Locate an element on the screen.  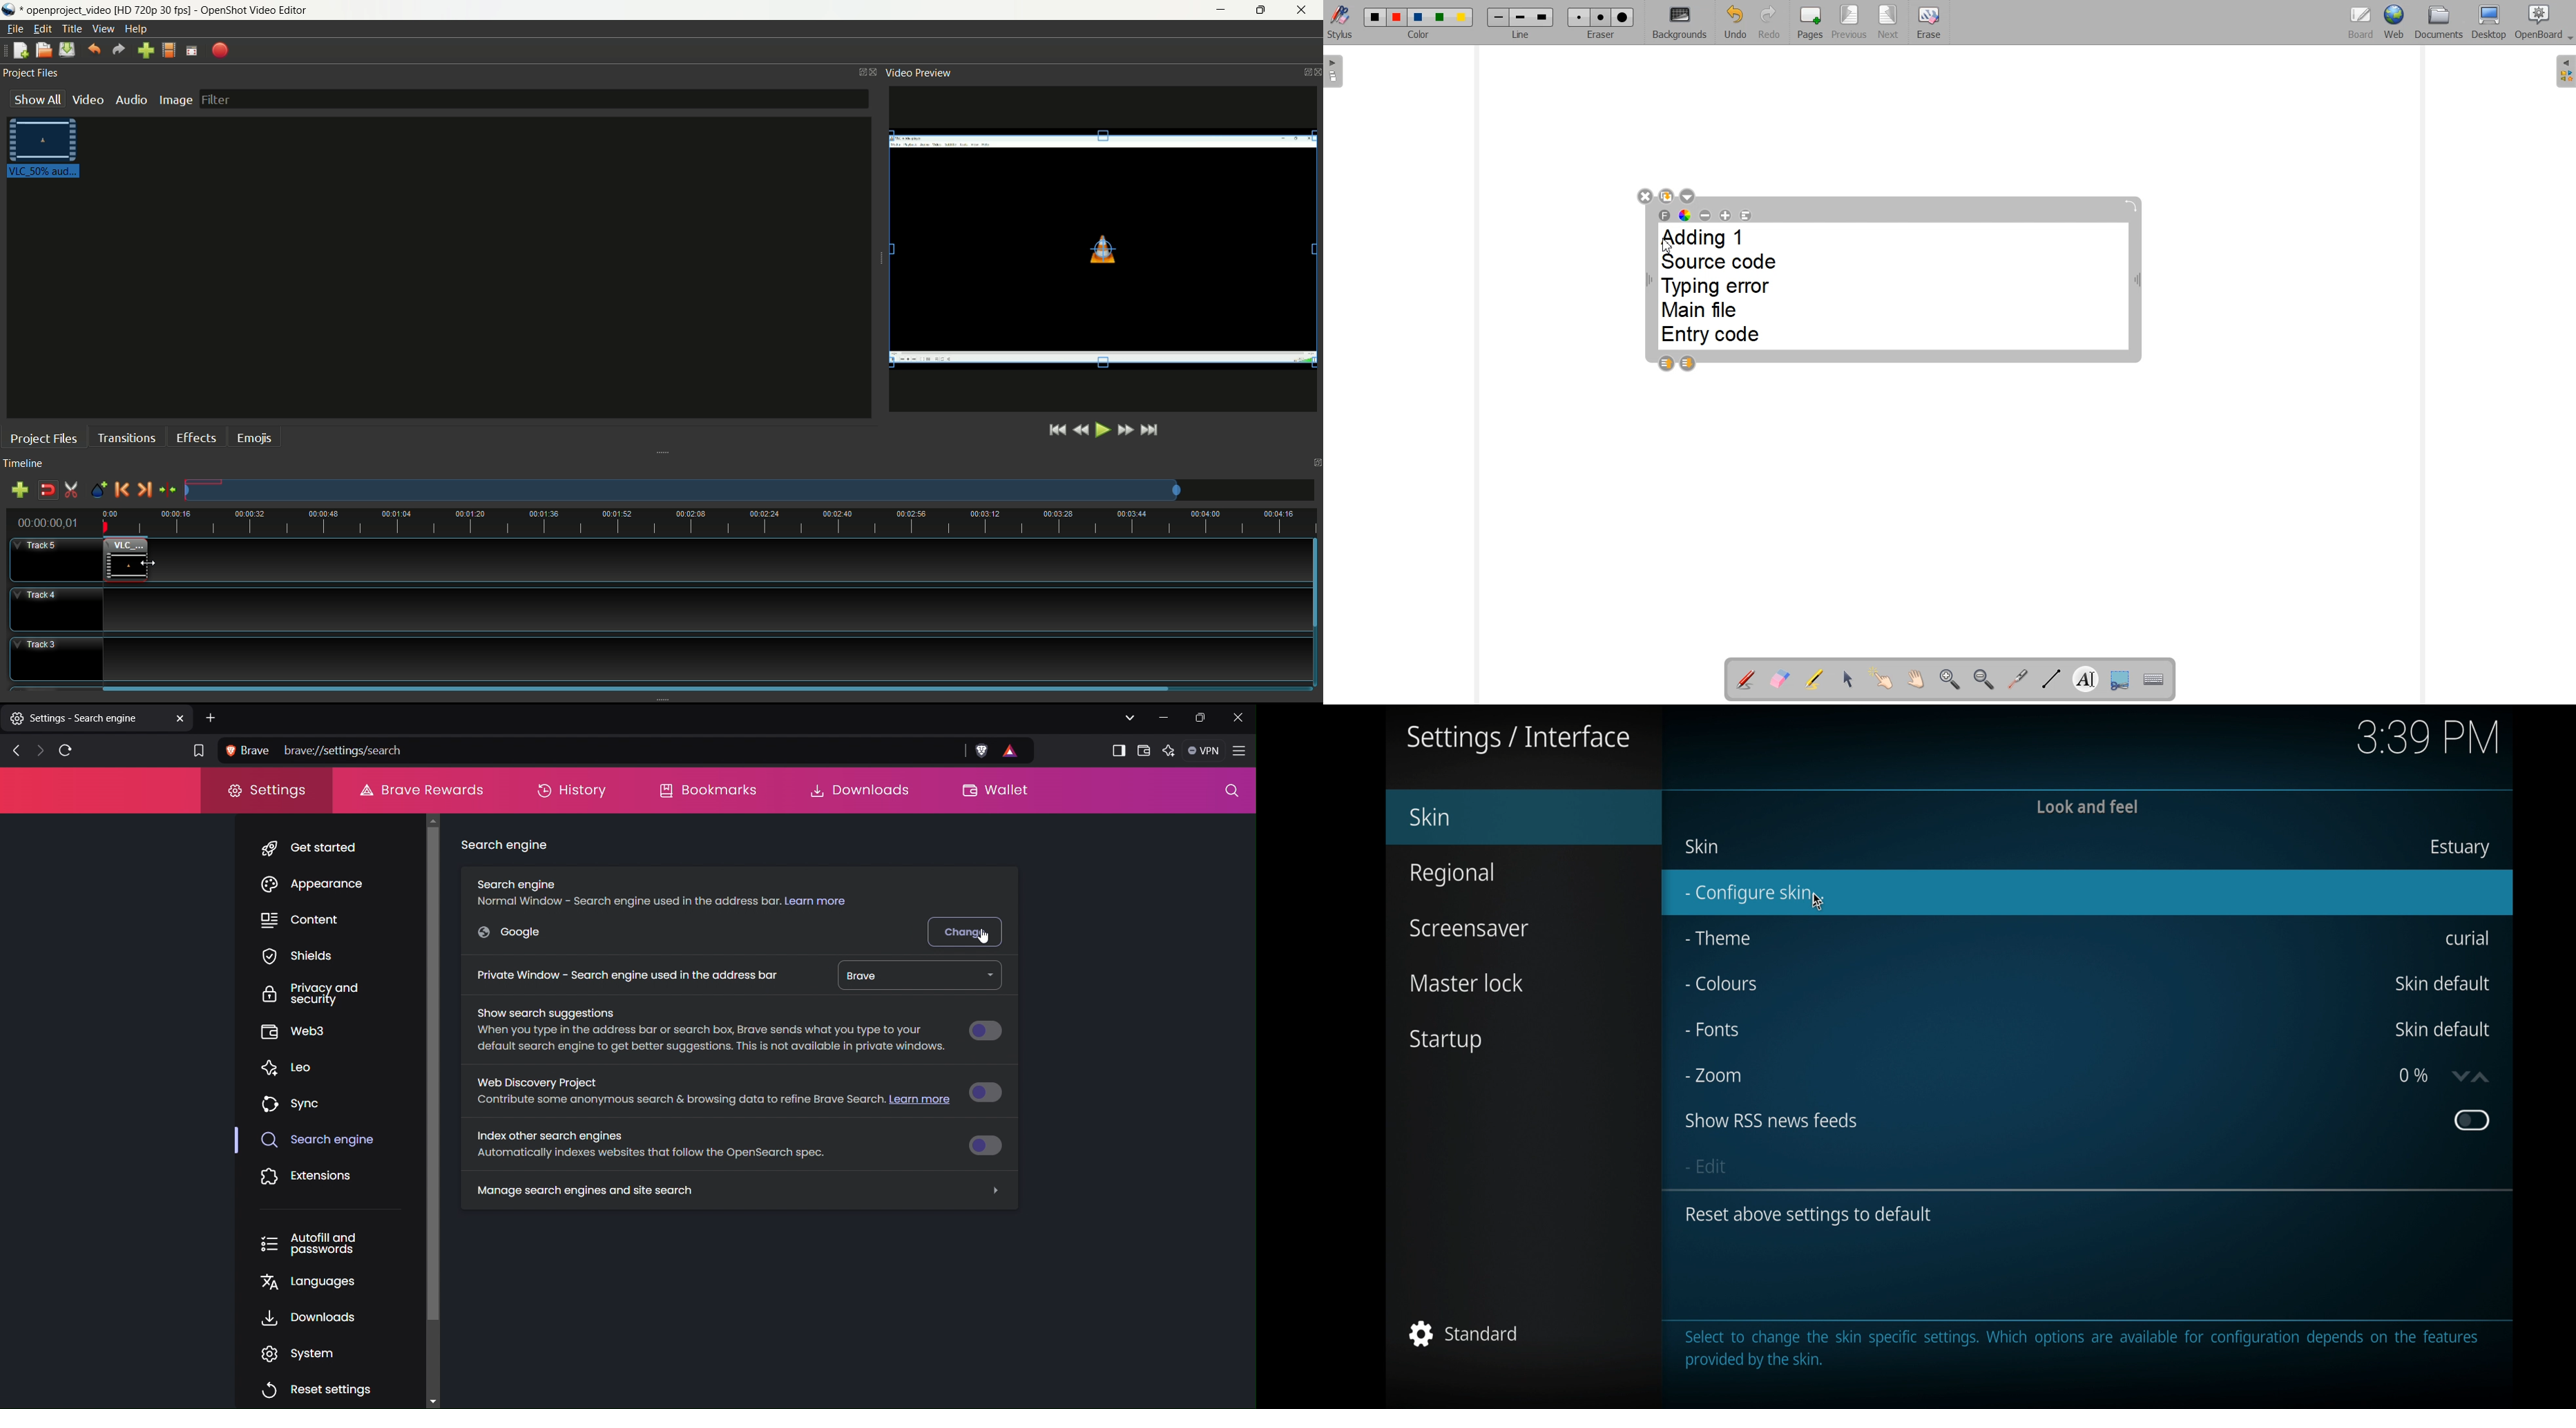
Maximize is located at coordinates (1202, 718).